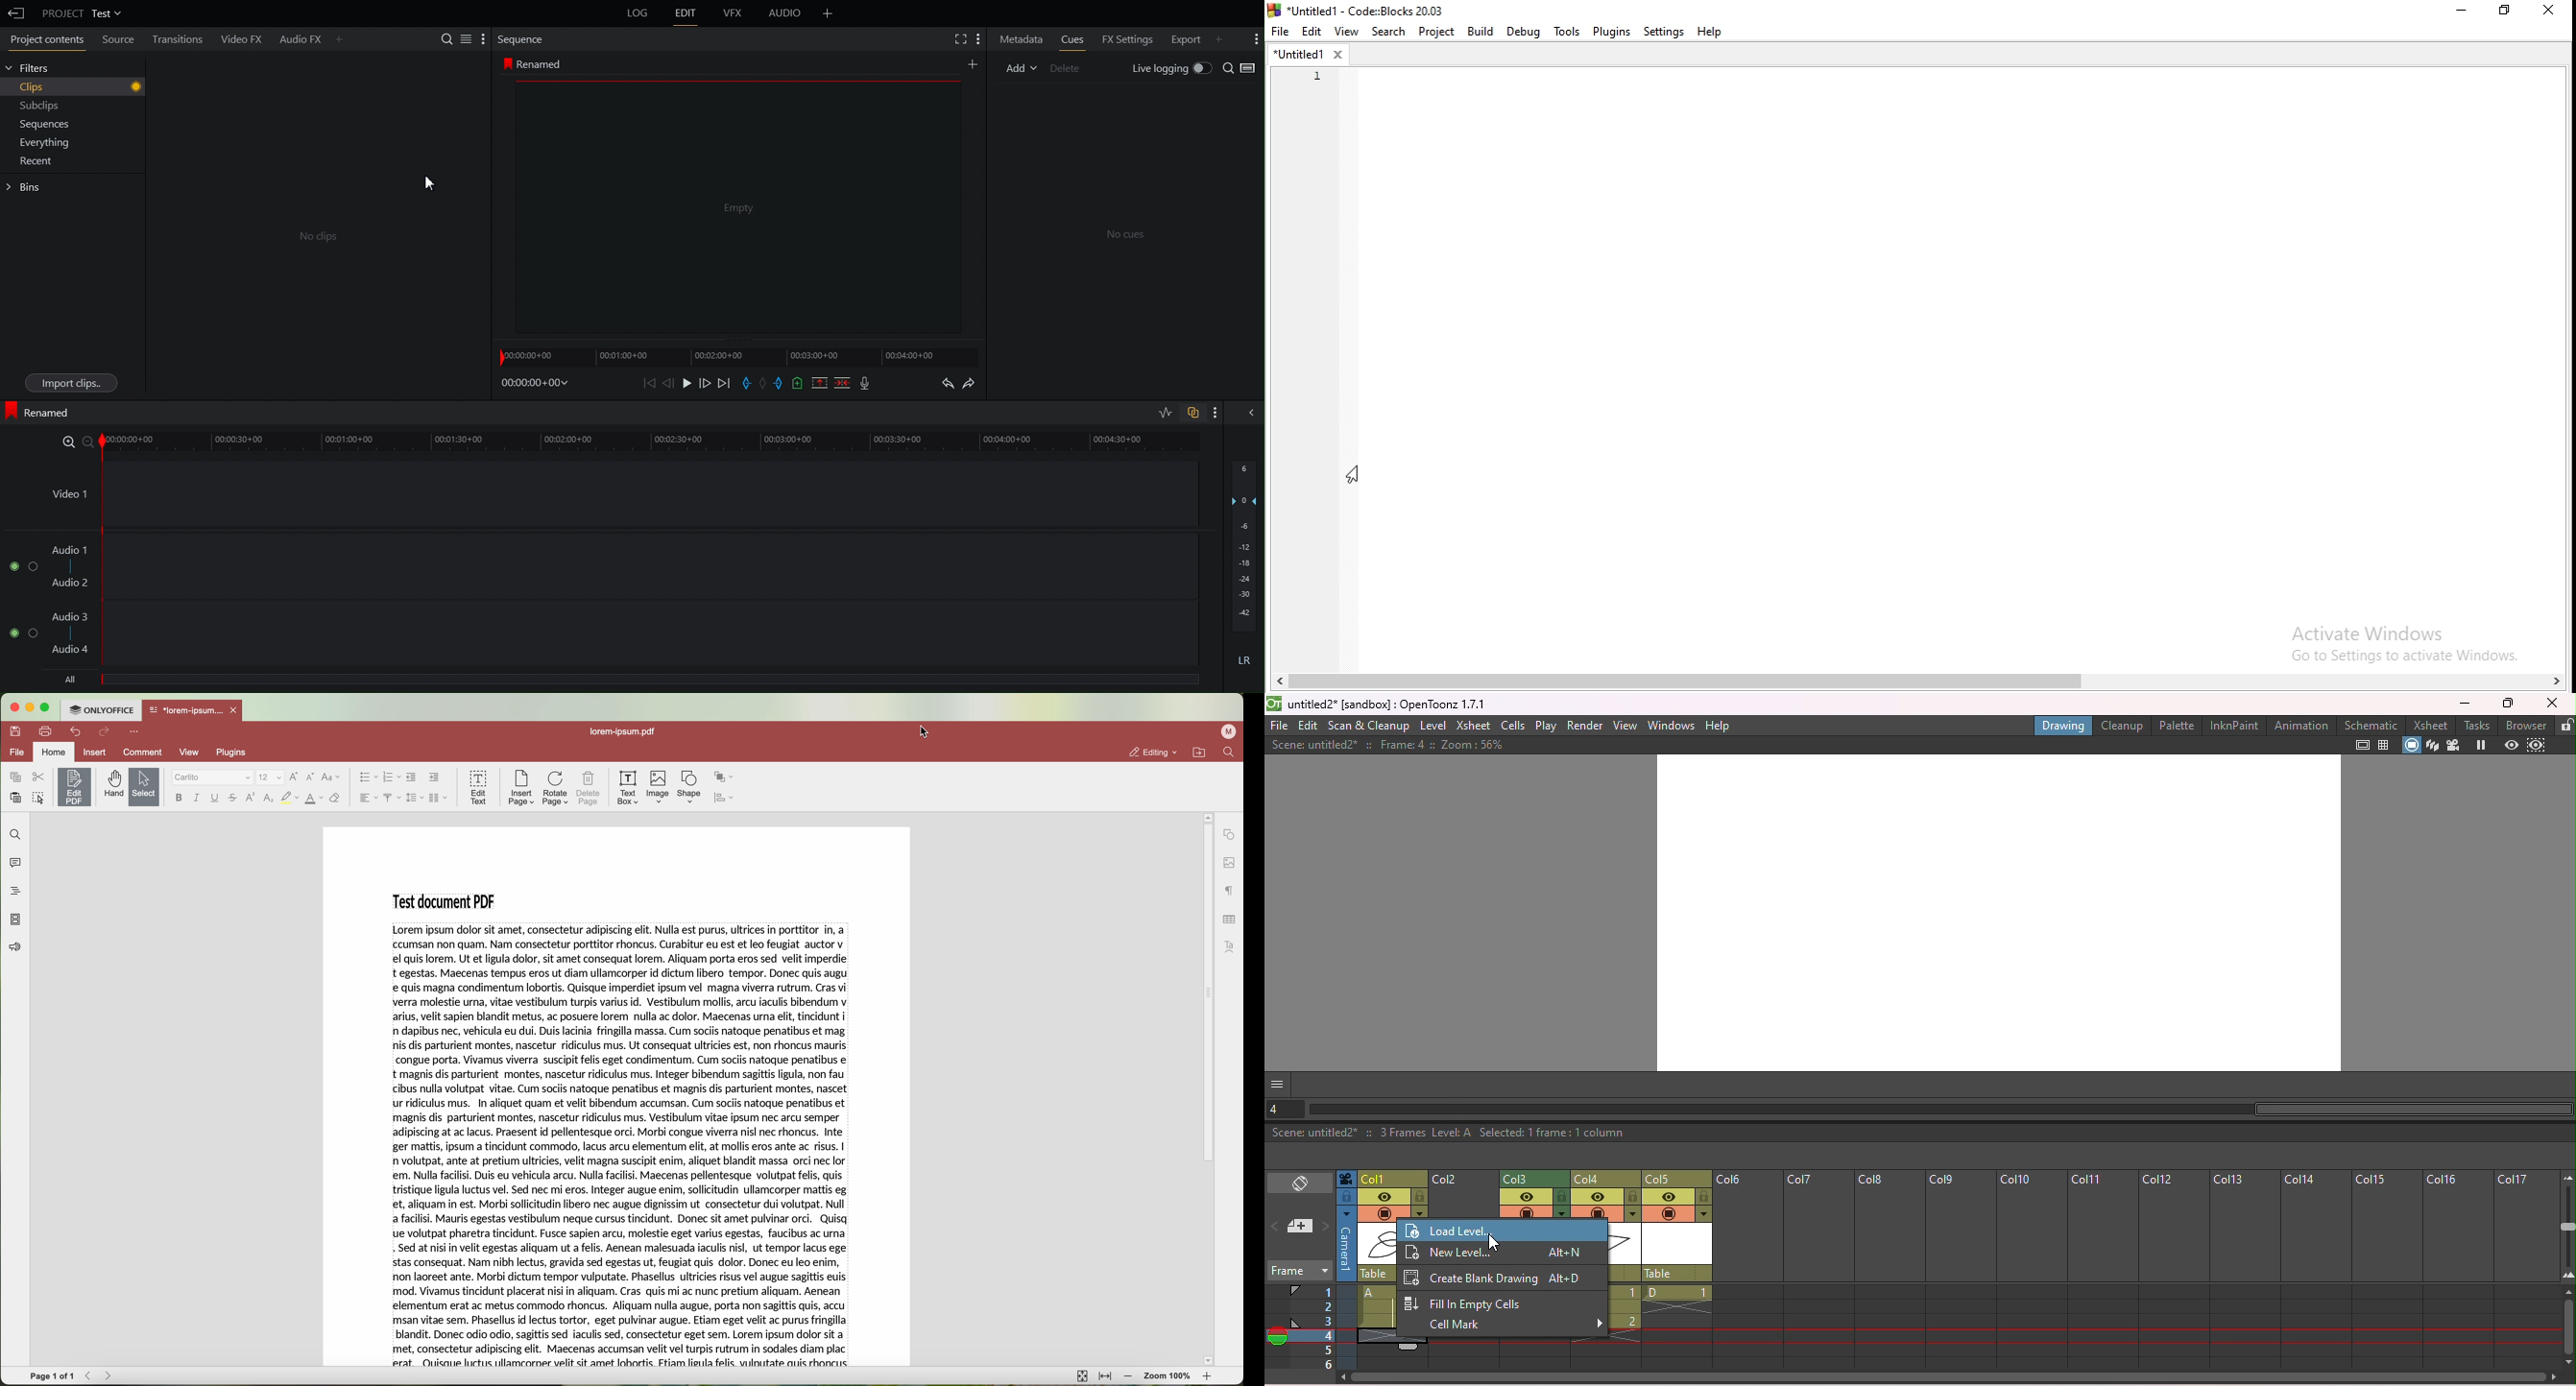  I want to click on Edit, so click(689, 16).